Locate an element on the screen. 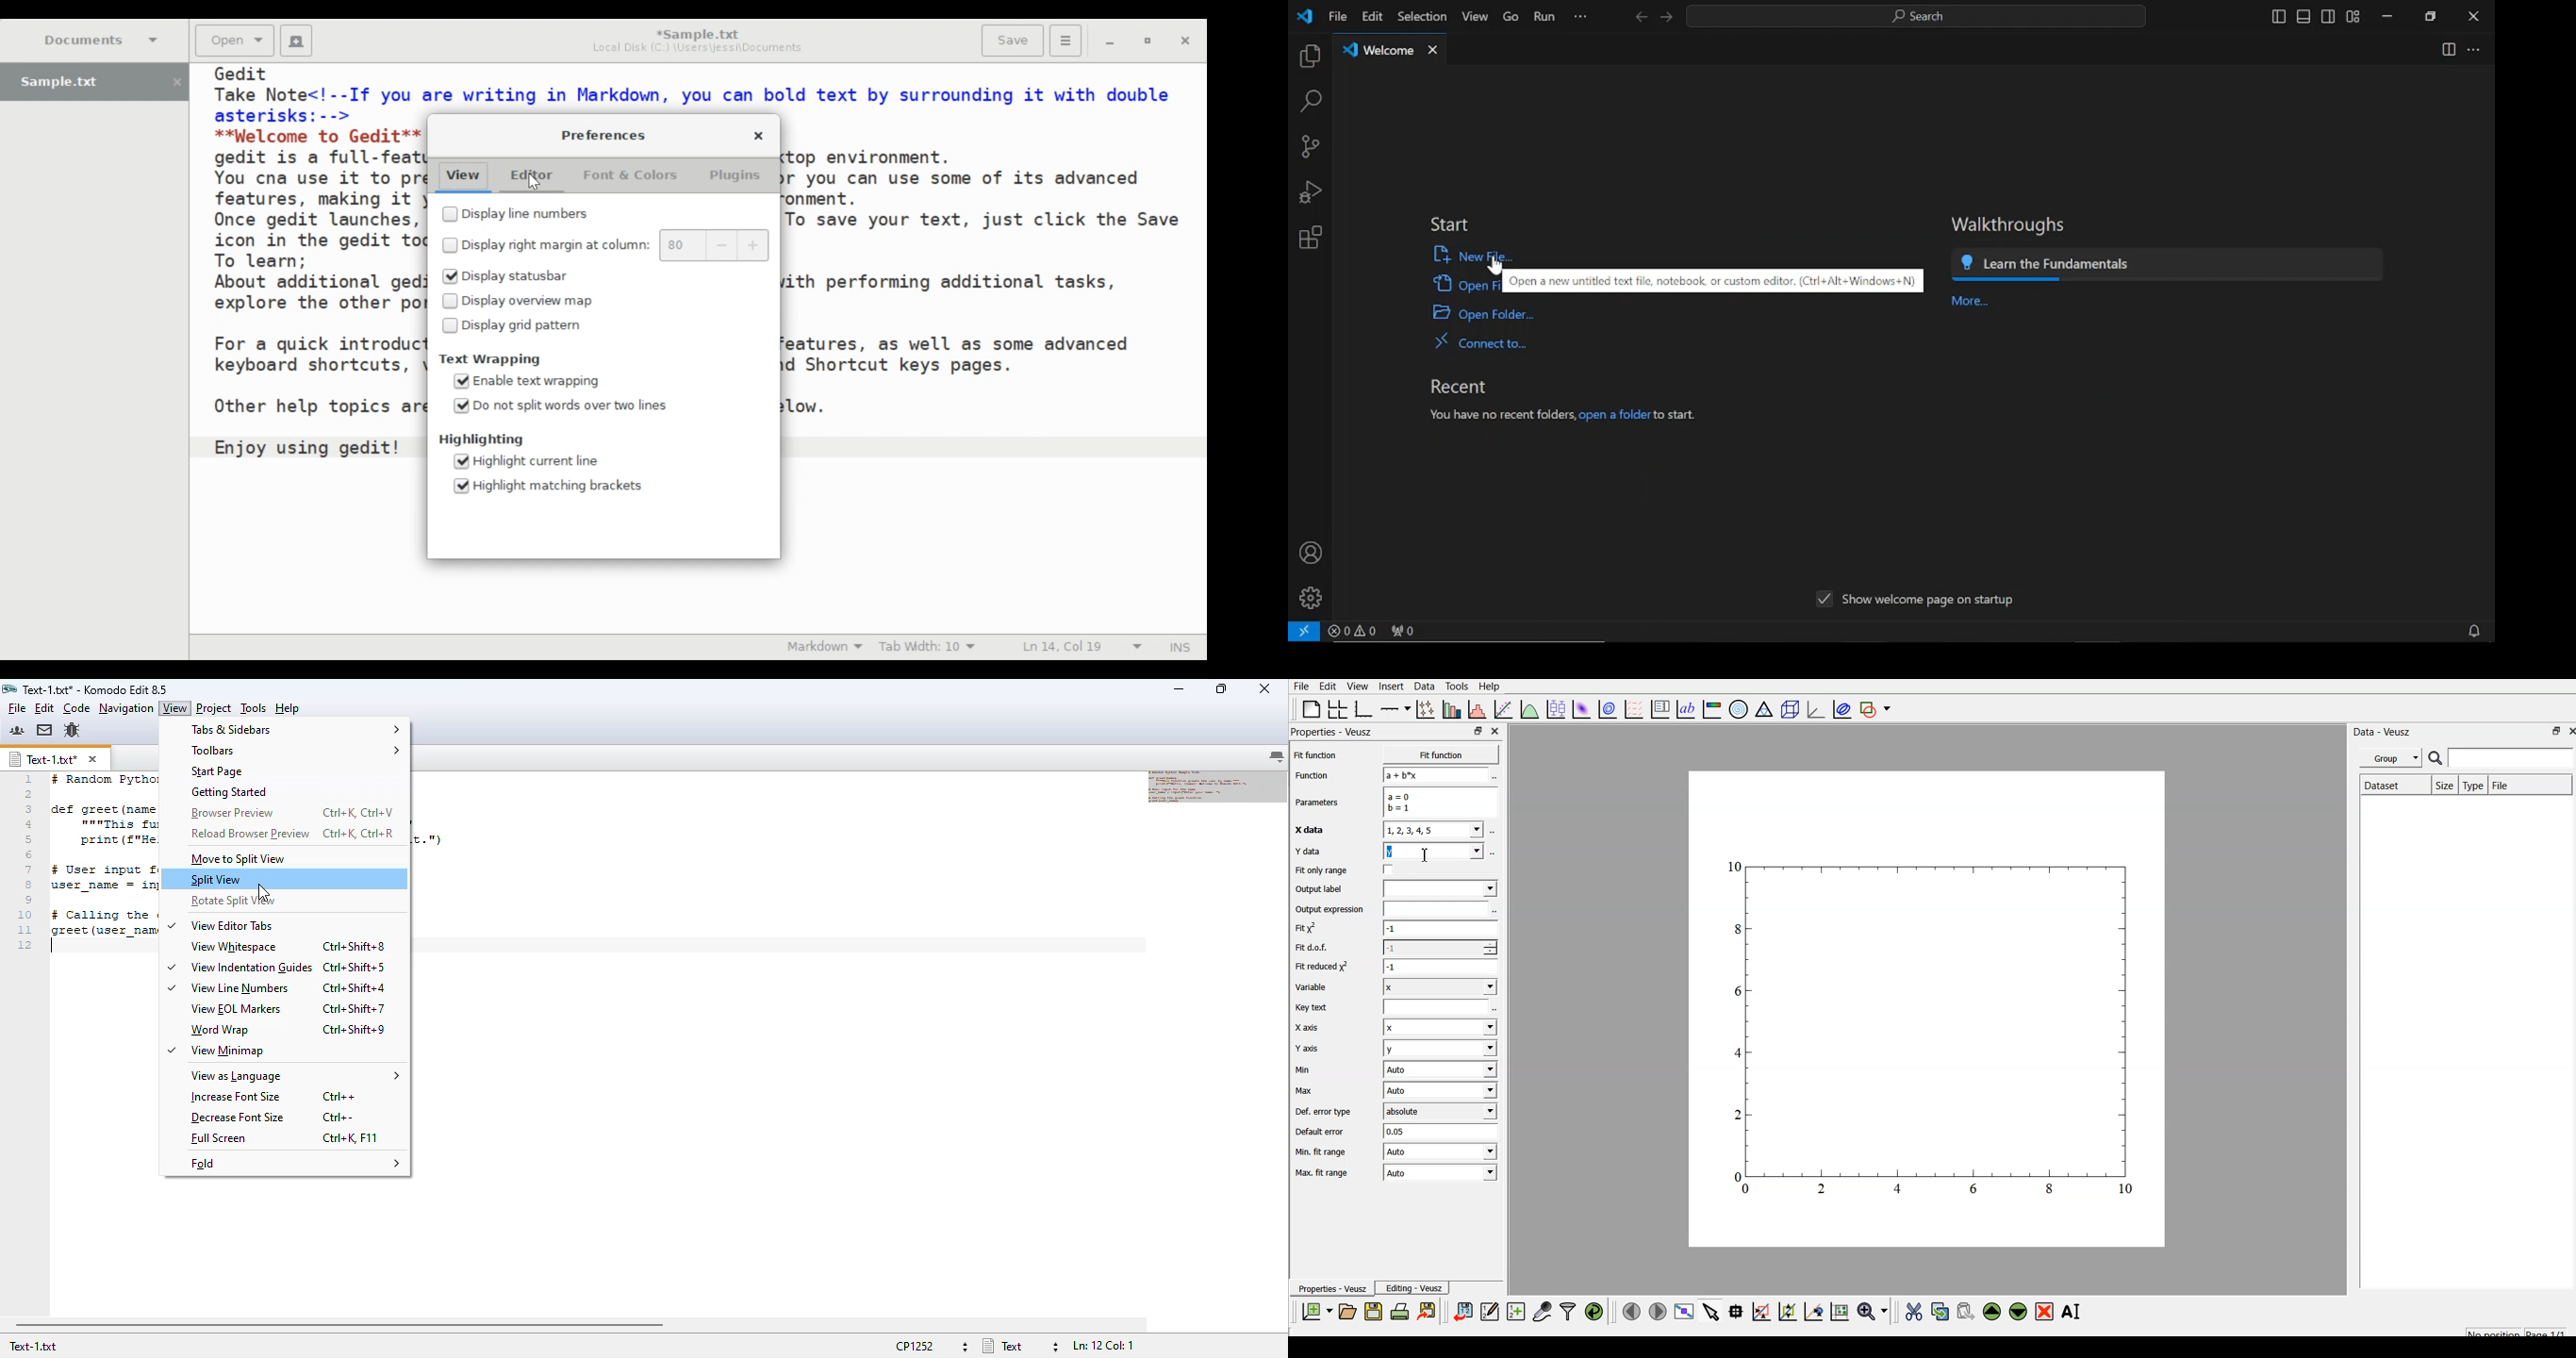  group is located at coordinates (2392, 758).